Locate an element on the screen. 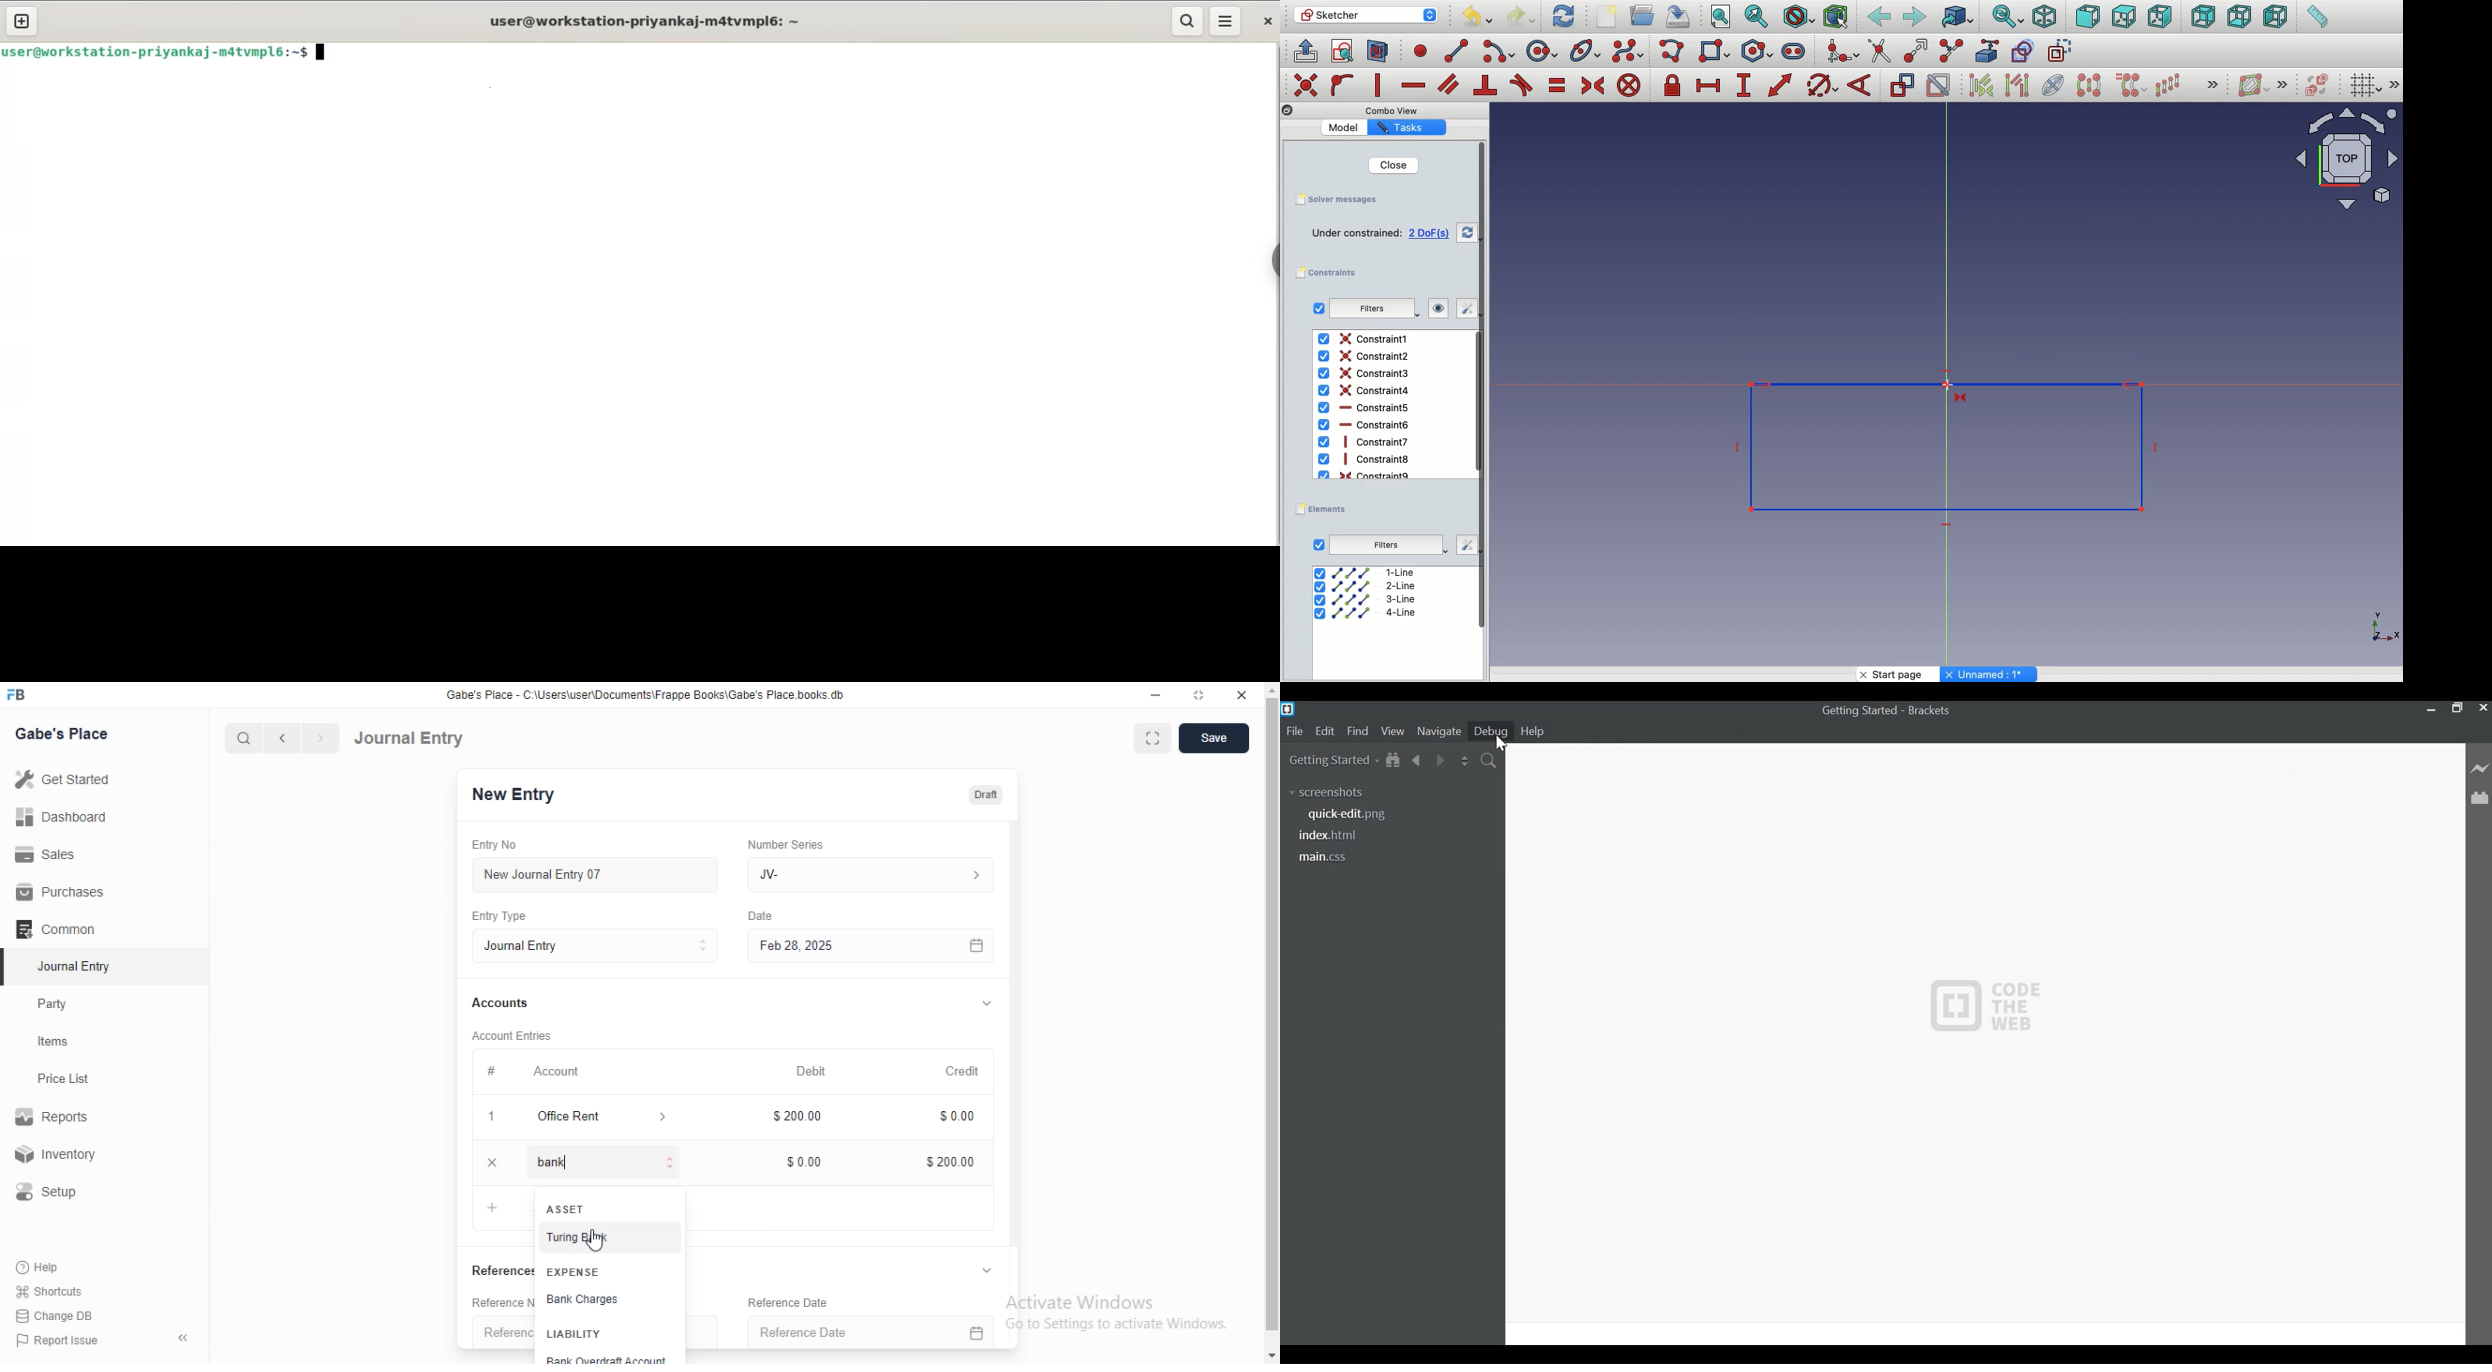  Get Started is located at coordinates (61, 781).